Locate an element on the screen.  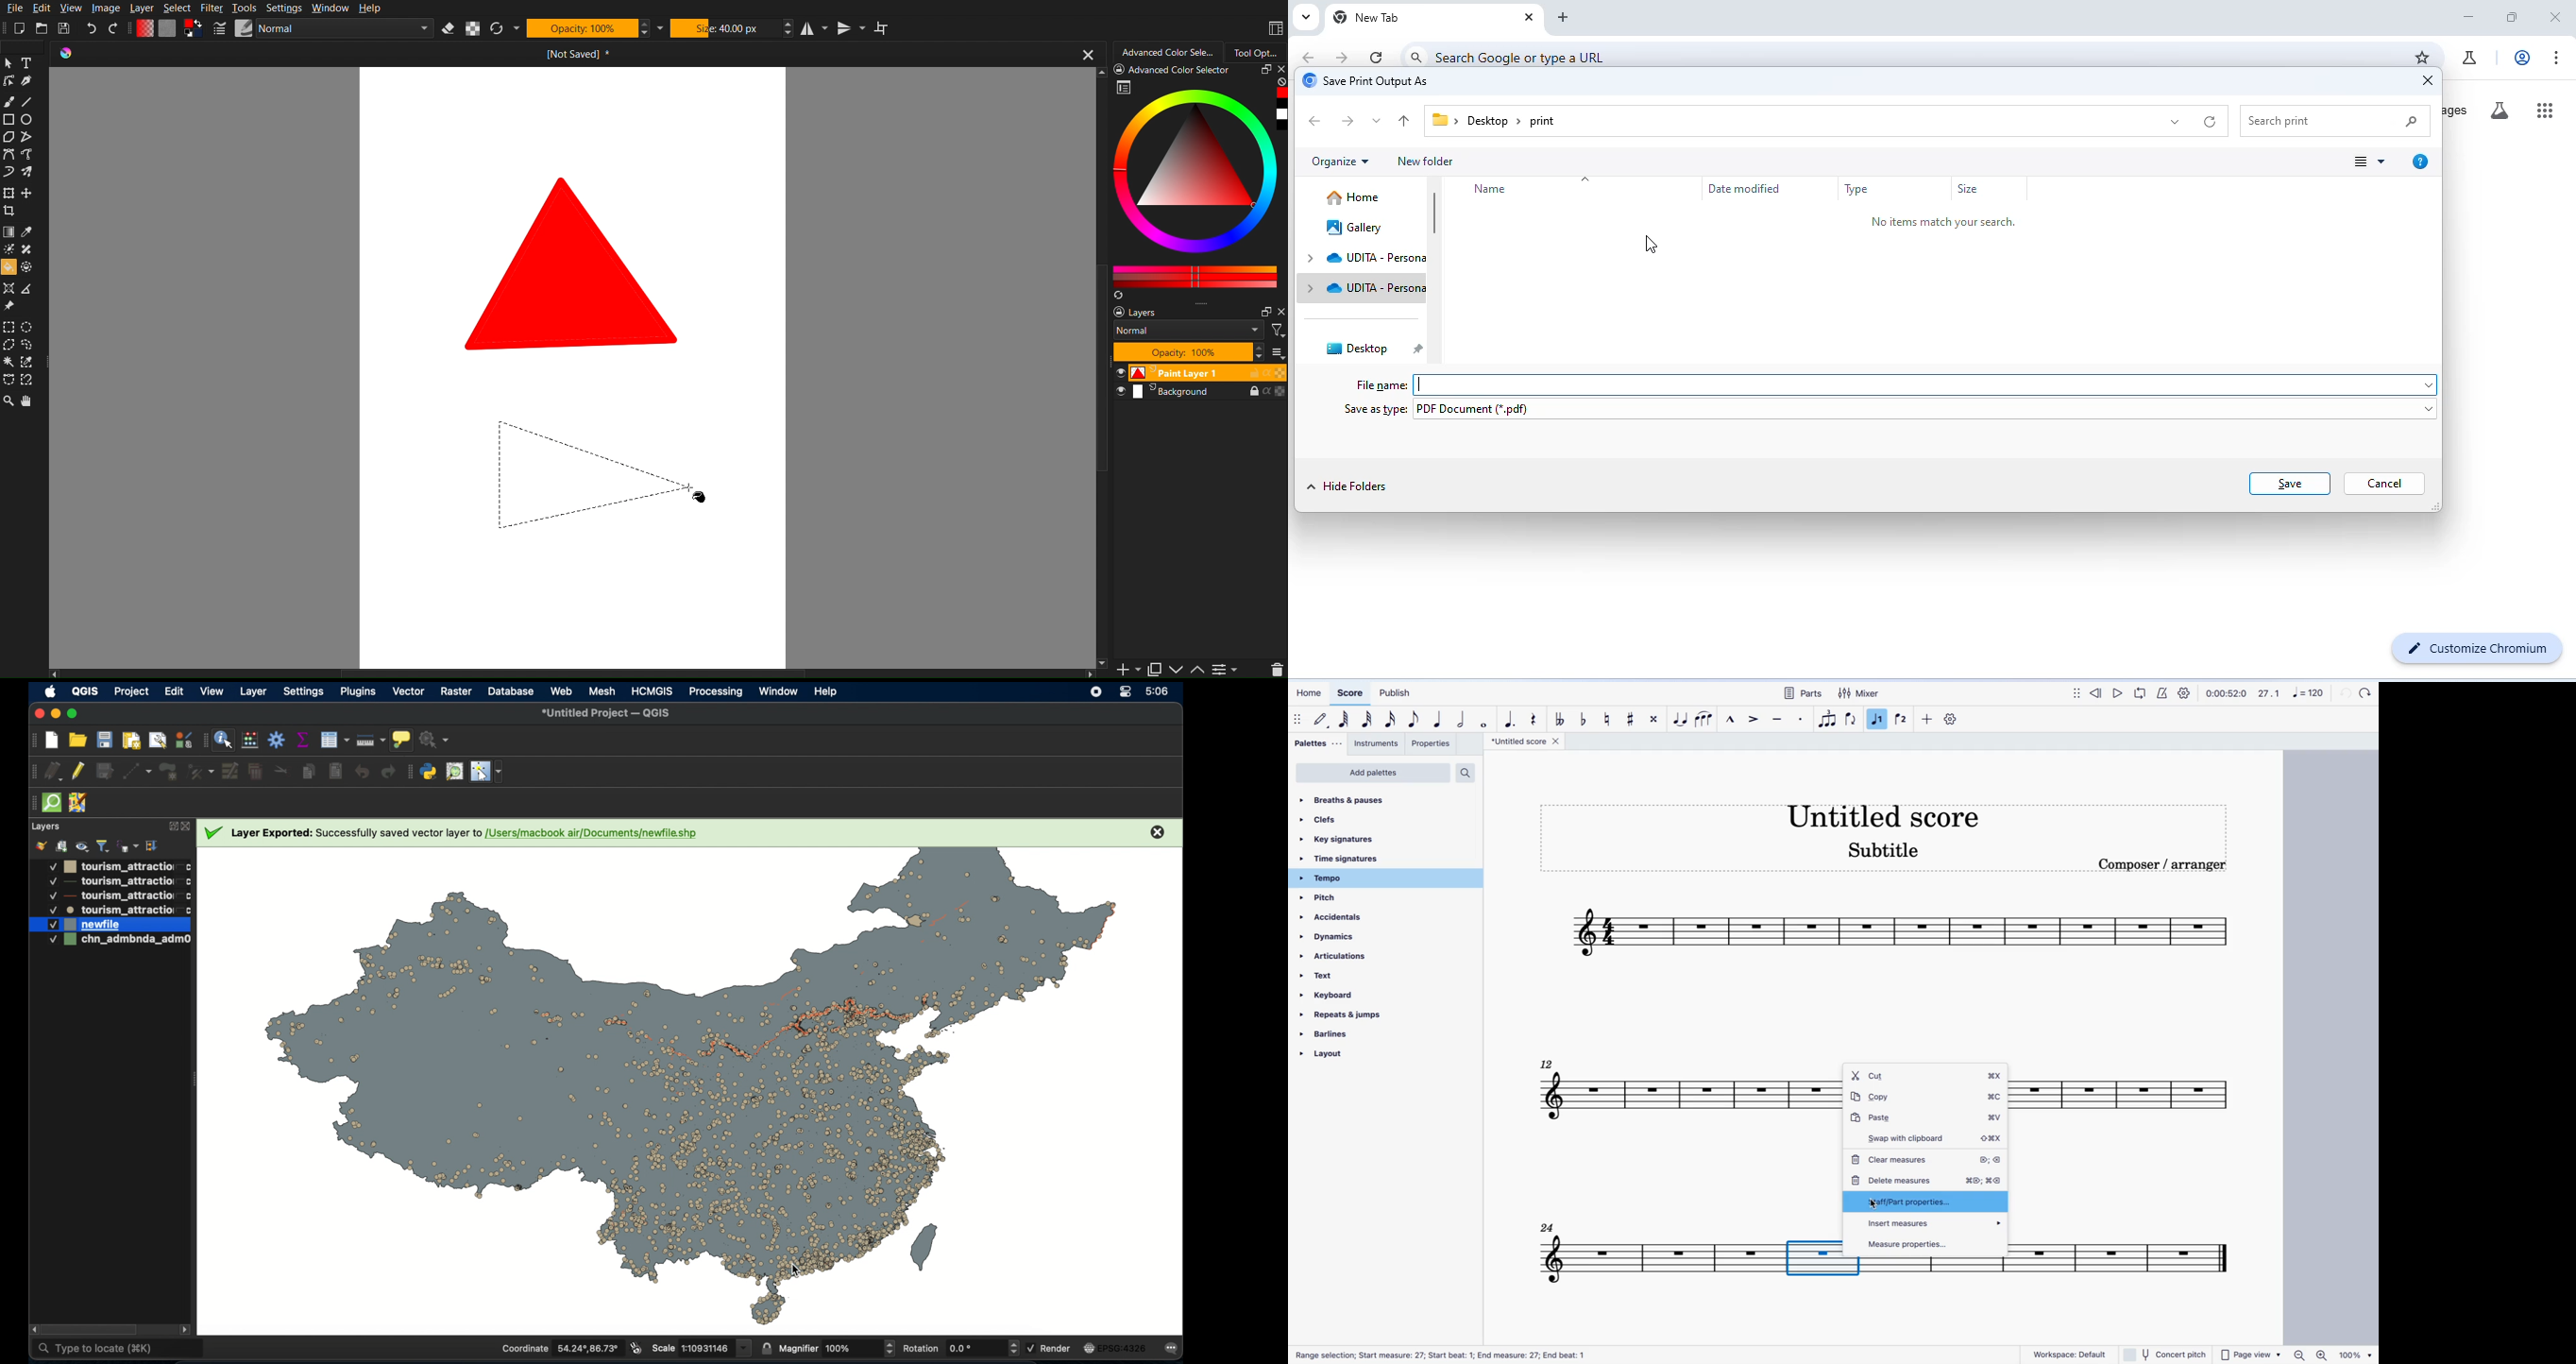
Menu is located at coordinates (1225, 670).